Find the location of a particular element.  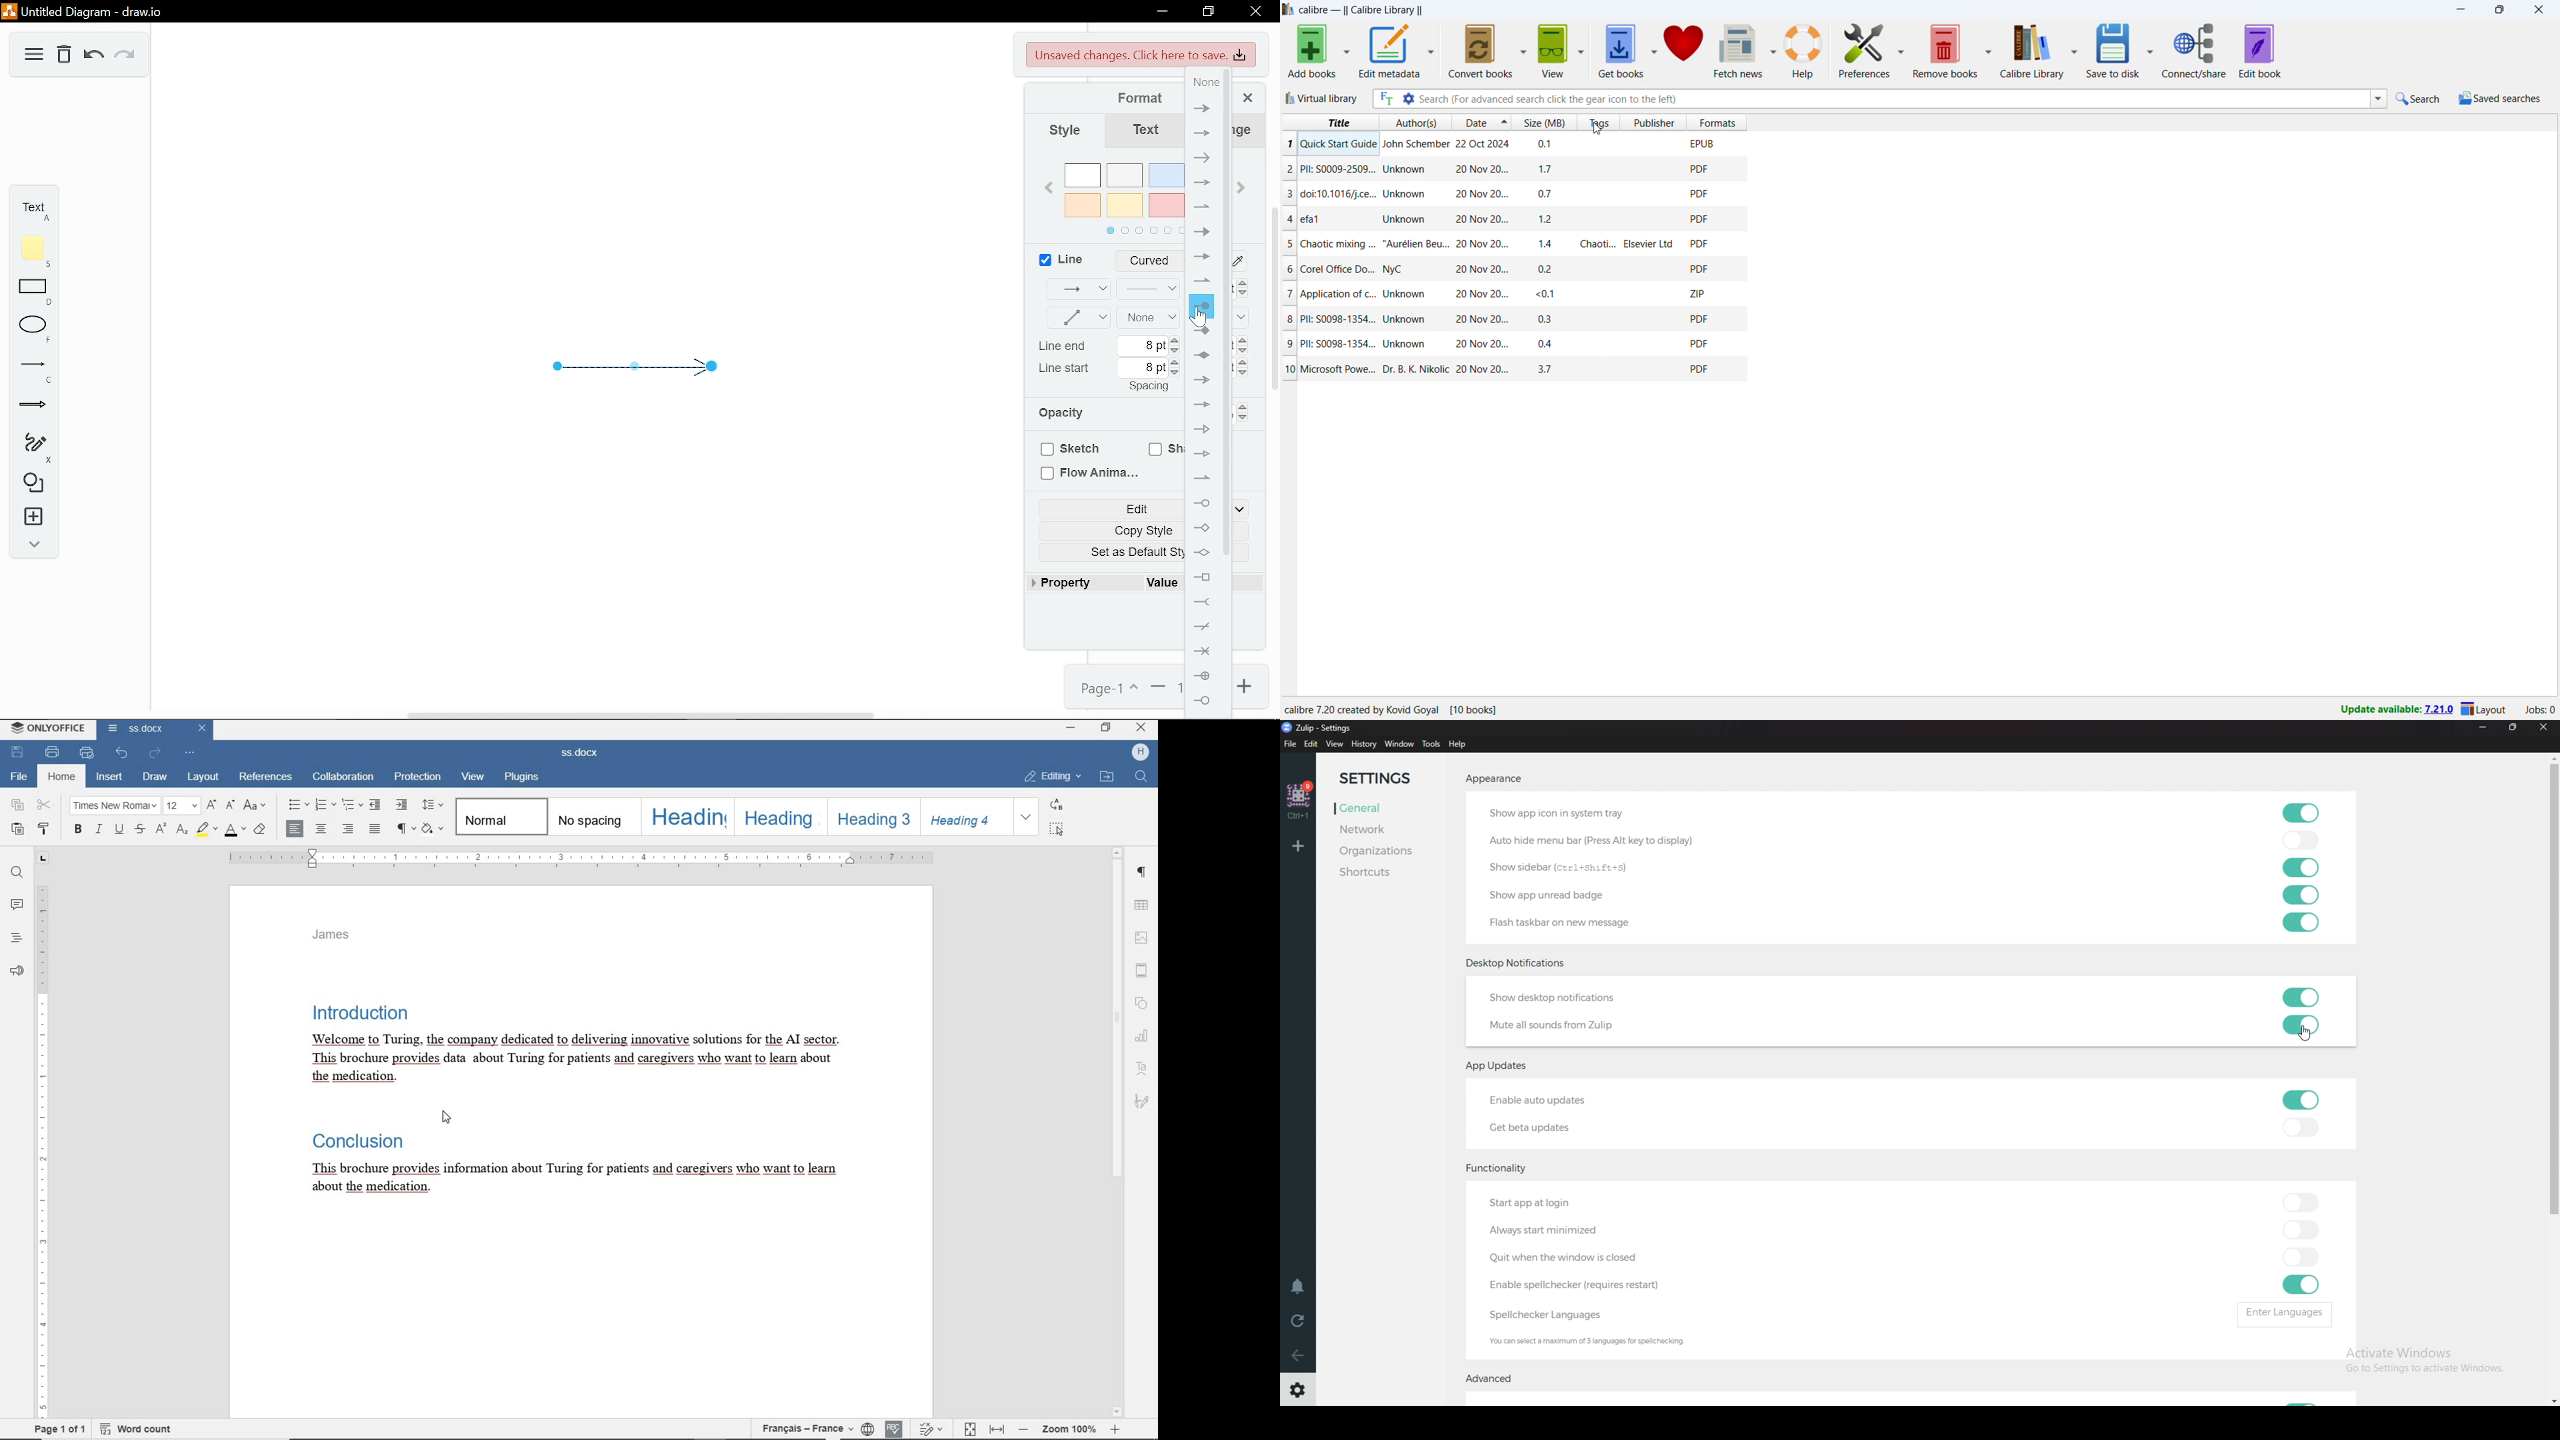

IMAGE is located at coordinates (1143, 937).